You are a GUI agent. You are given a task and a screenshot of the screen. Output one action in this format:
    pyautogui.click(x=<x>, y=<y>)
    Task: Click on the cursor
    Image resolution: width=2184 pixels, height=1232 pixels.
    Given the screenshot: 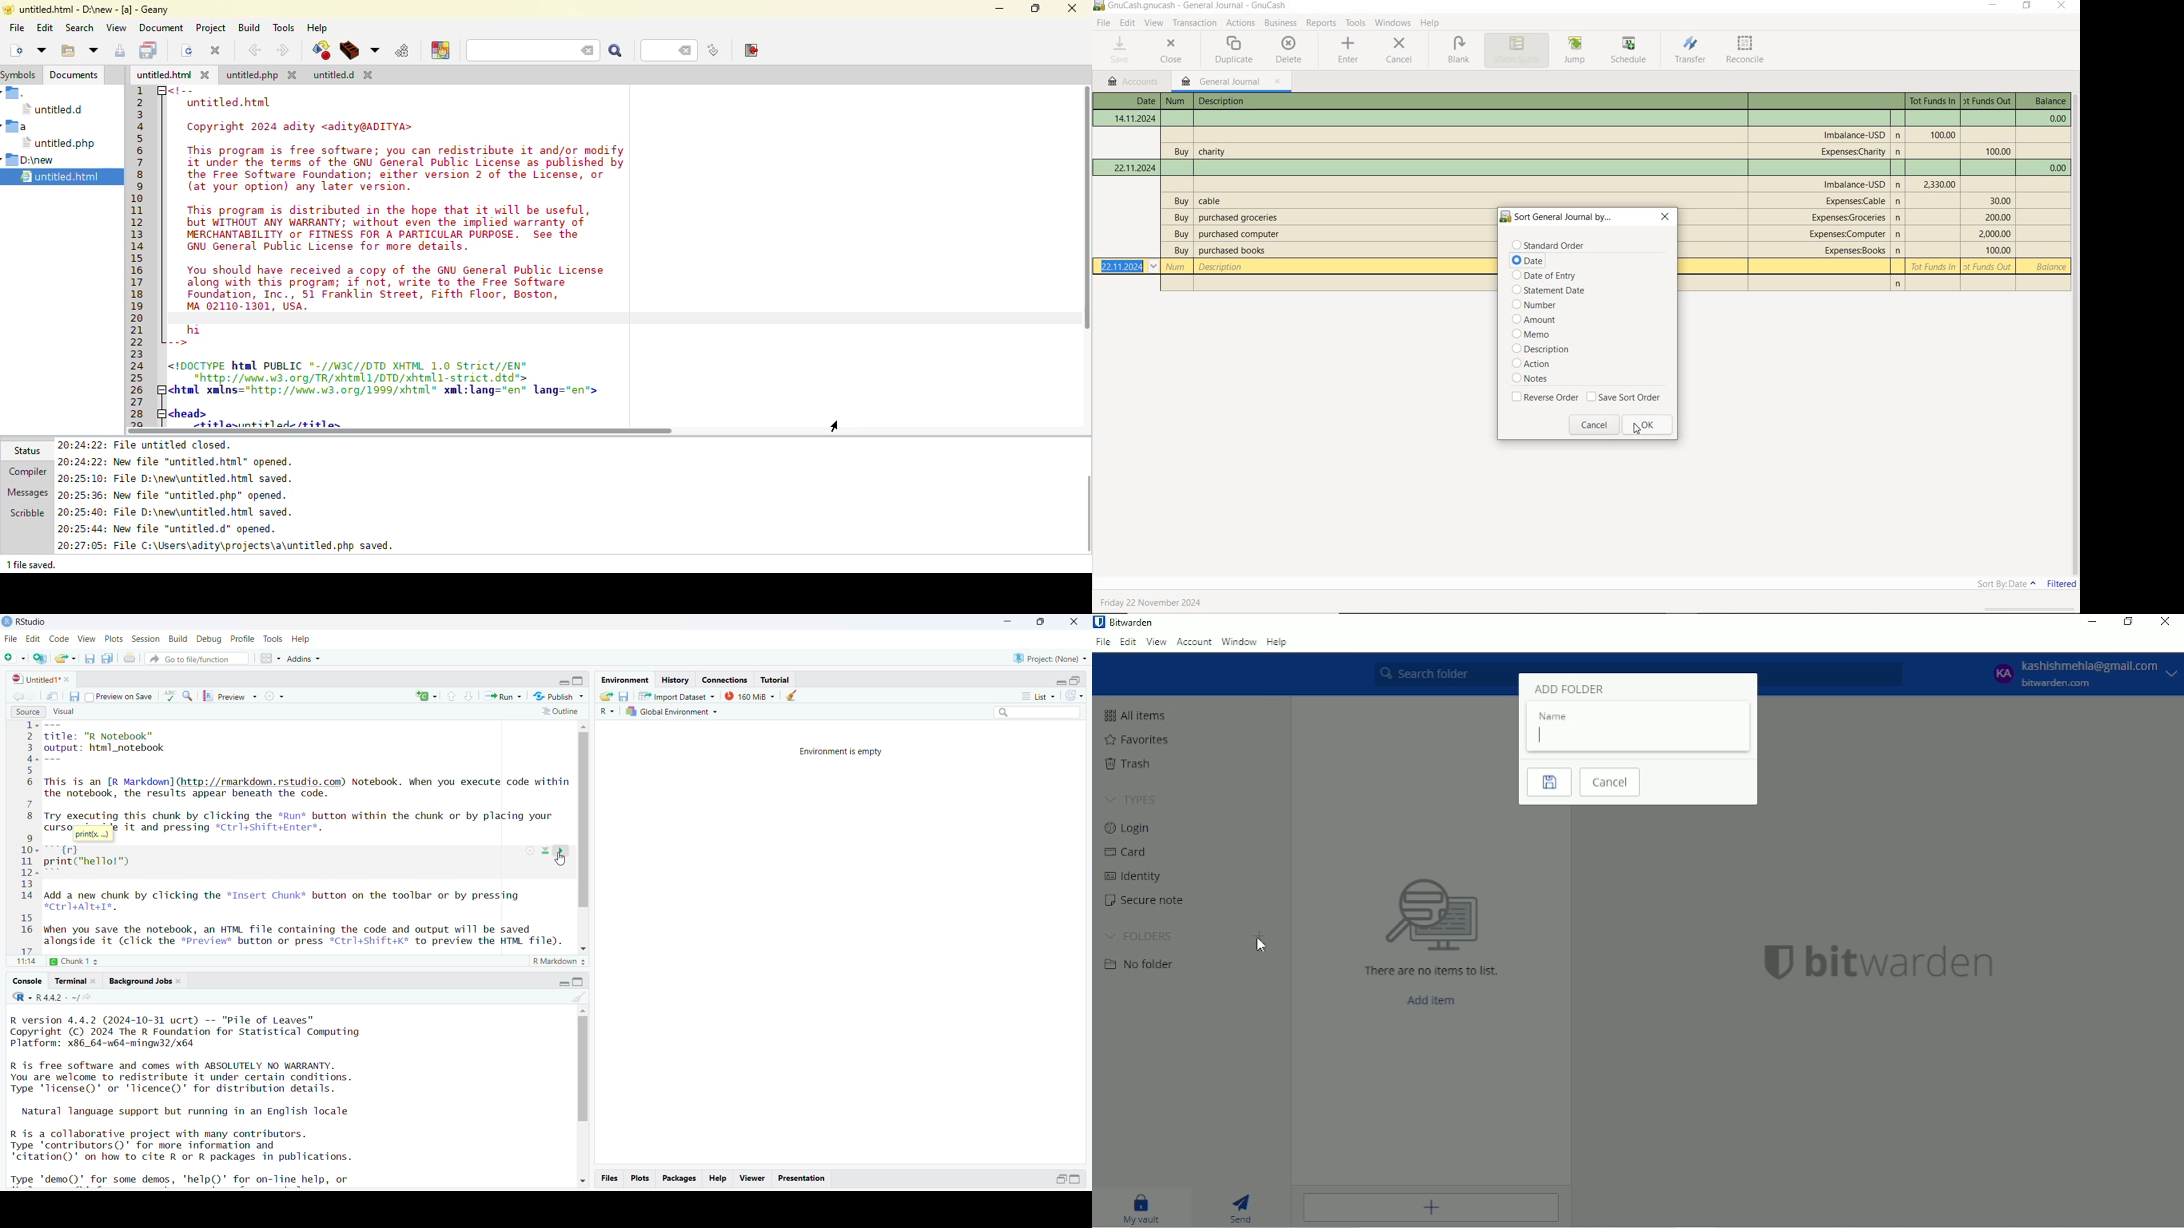 What is the action you would take?
    pyautogui.click(x=1260, y=952)
    